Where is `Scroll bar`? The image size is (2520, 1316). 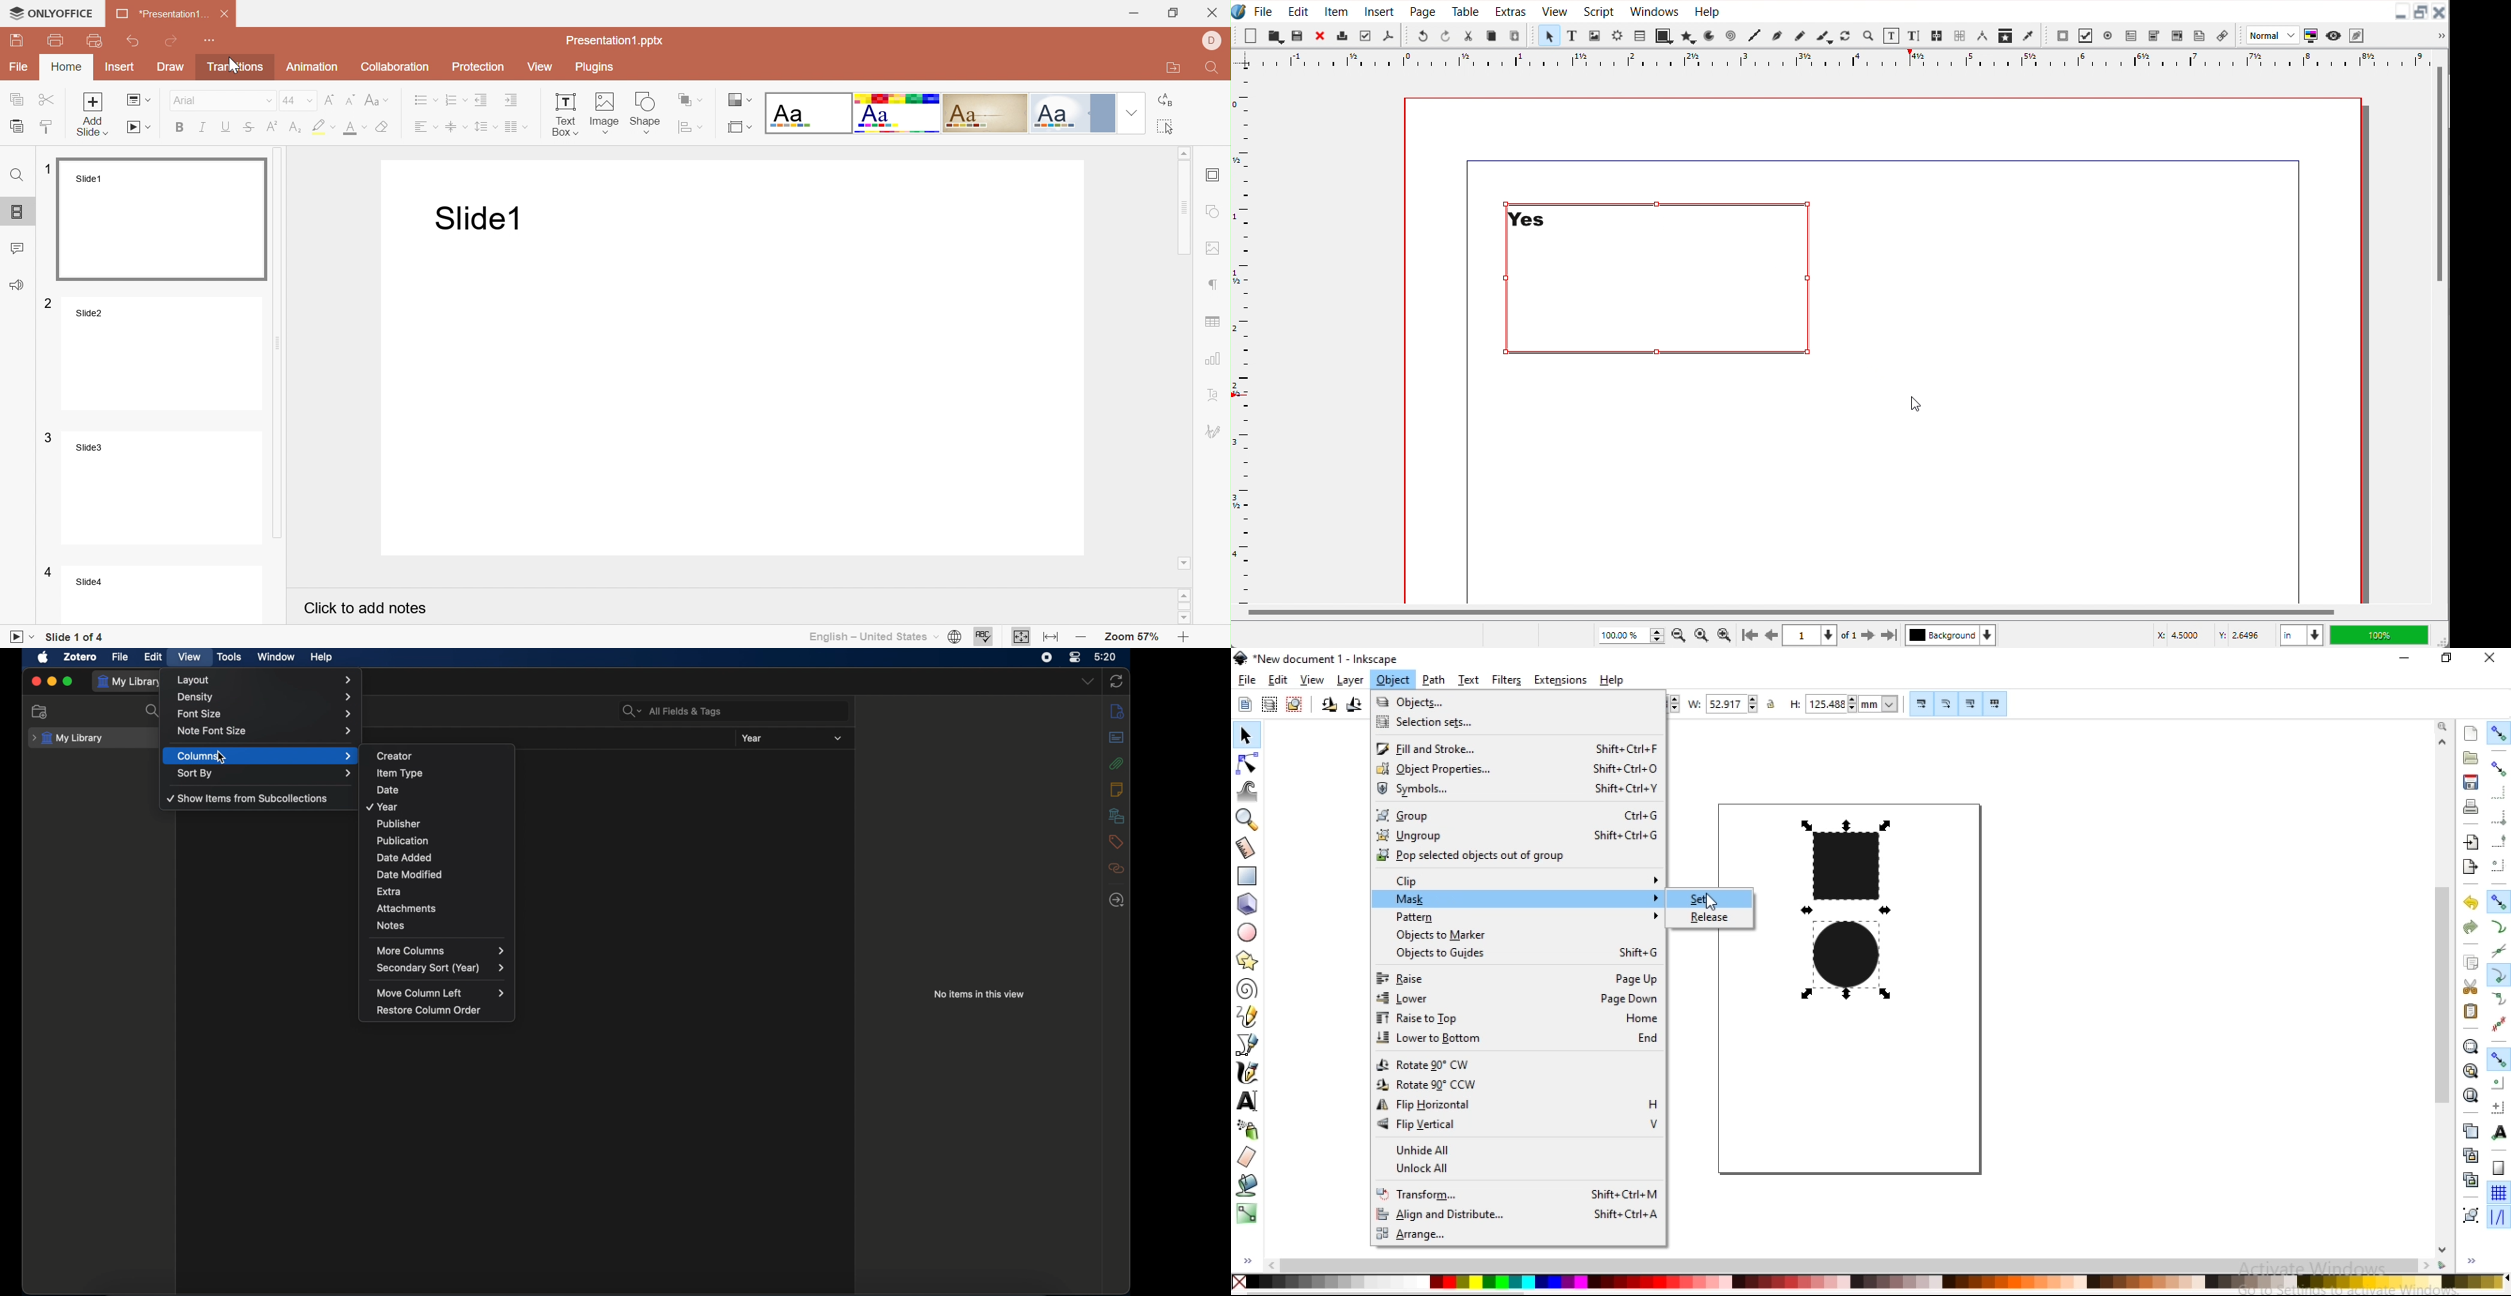 Scroll bar is located at coordinates (1185, 608).